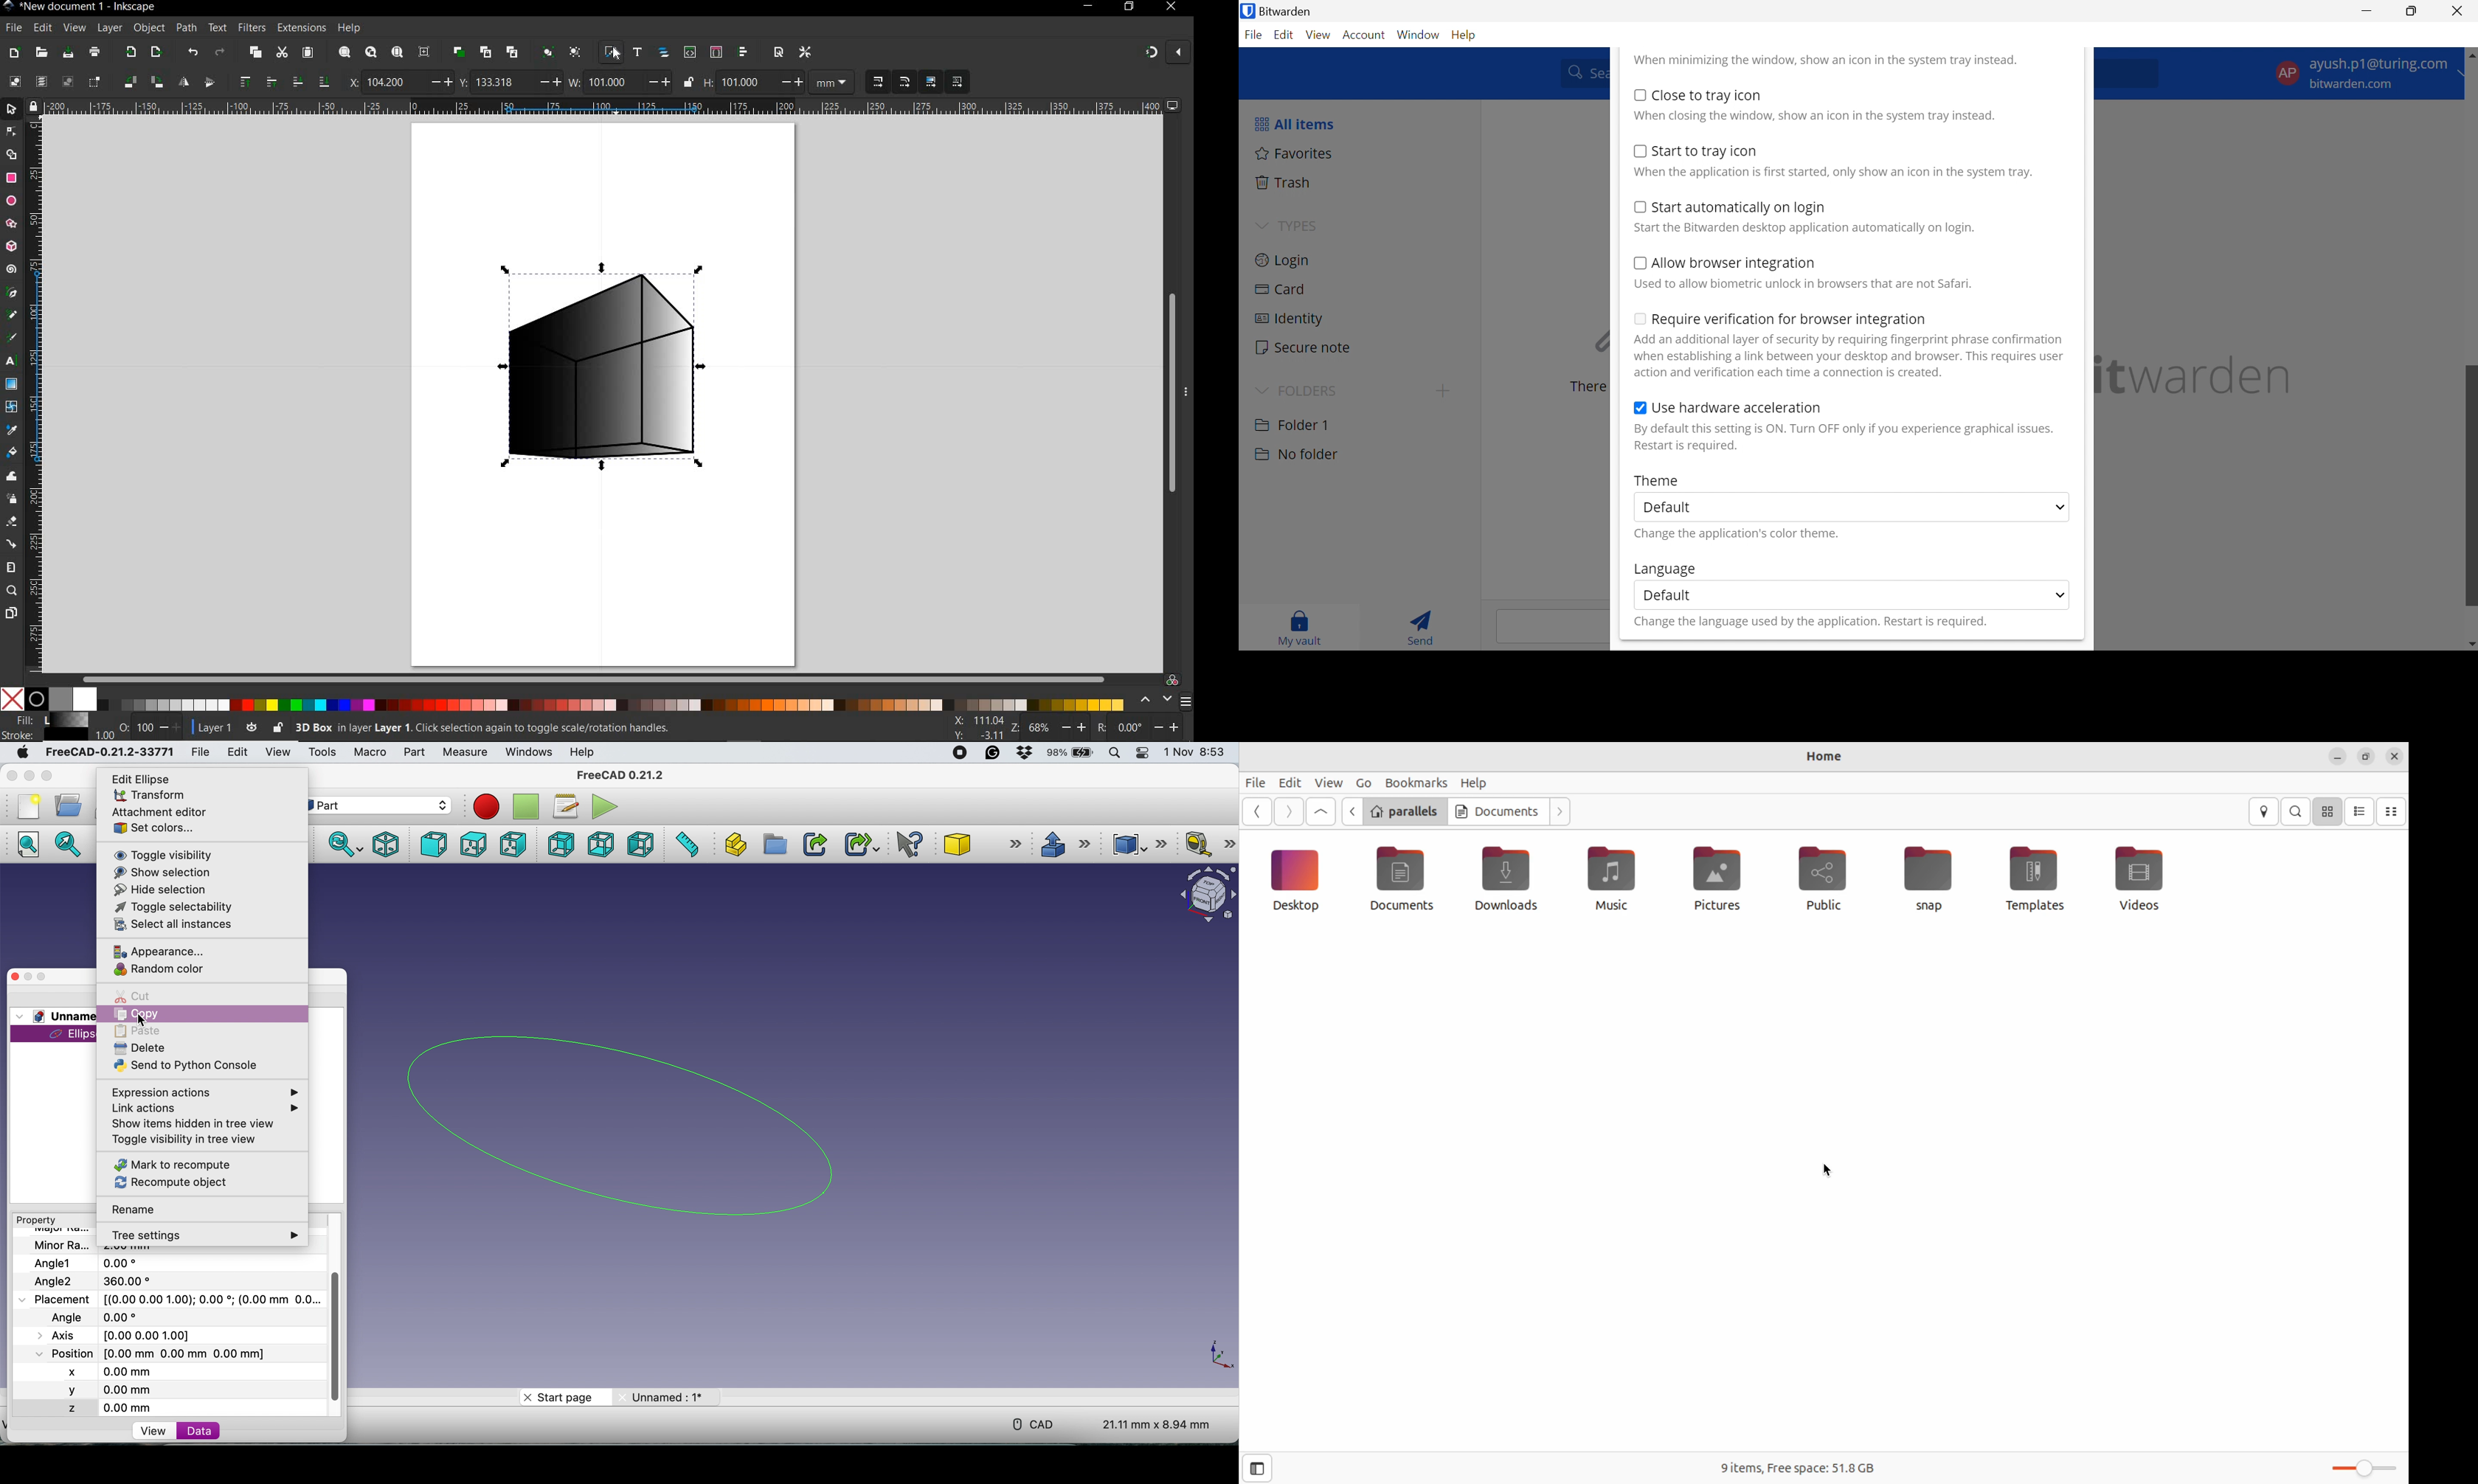 The height and width of the screenshot is (1484, 2492). What do you see at coordinates (1657, 480) in the screenshot?
I see `Theme` at bounding box center [1657, 480].